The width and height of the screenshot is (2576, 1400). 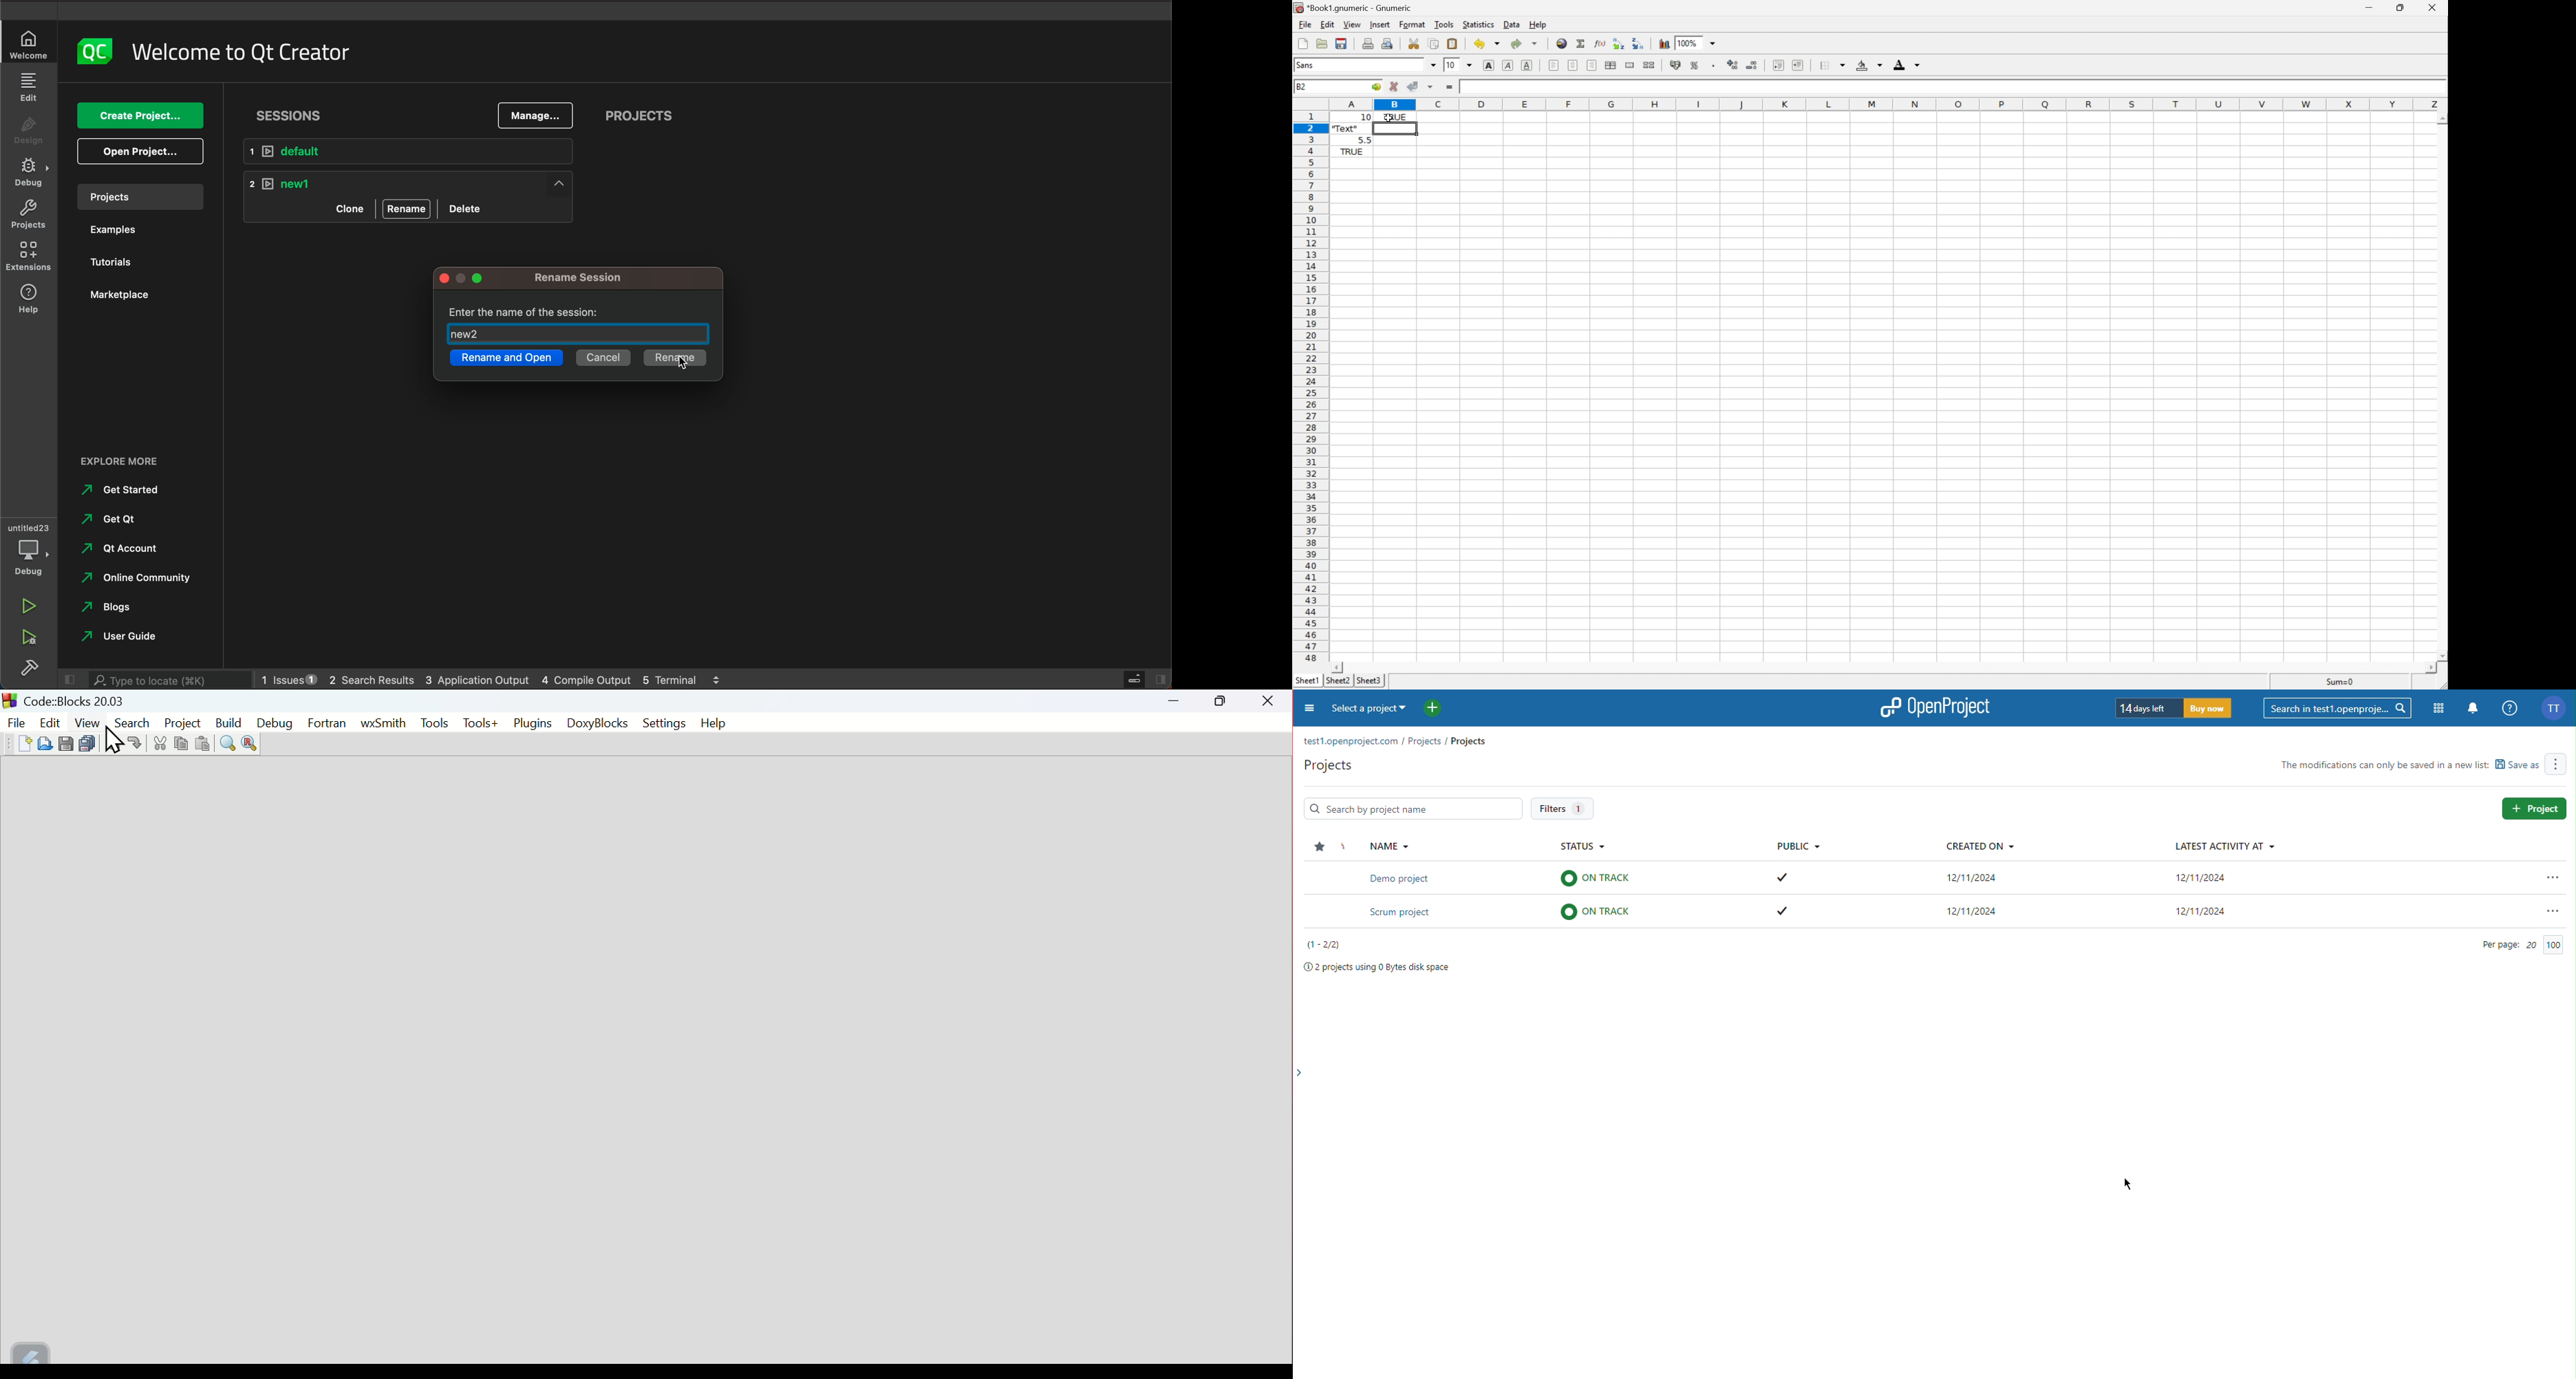 What do you see at coordinates (490, 679) in the screenshot?
I see `logs` at bounding box center [490, 679].